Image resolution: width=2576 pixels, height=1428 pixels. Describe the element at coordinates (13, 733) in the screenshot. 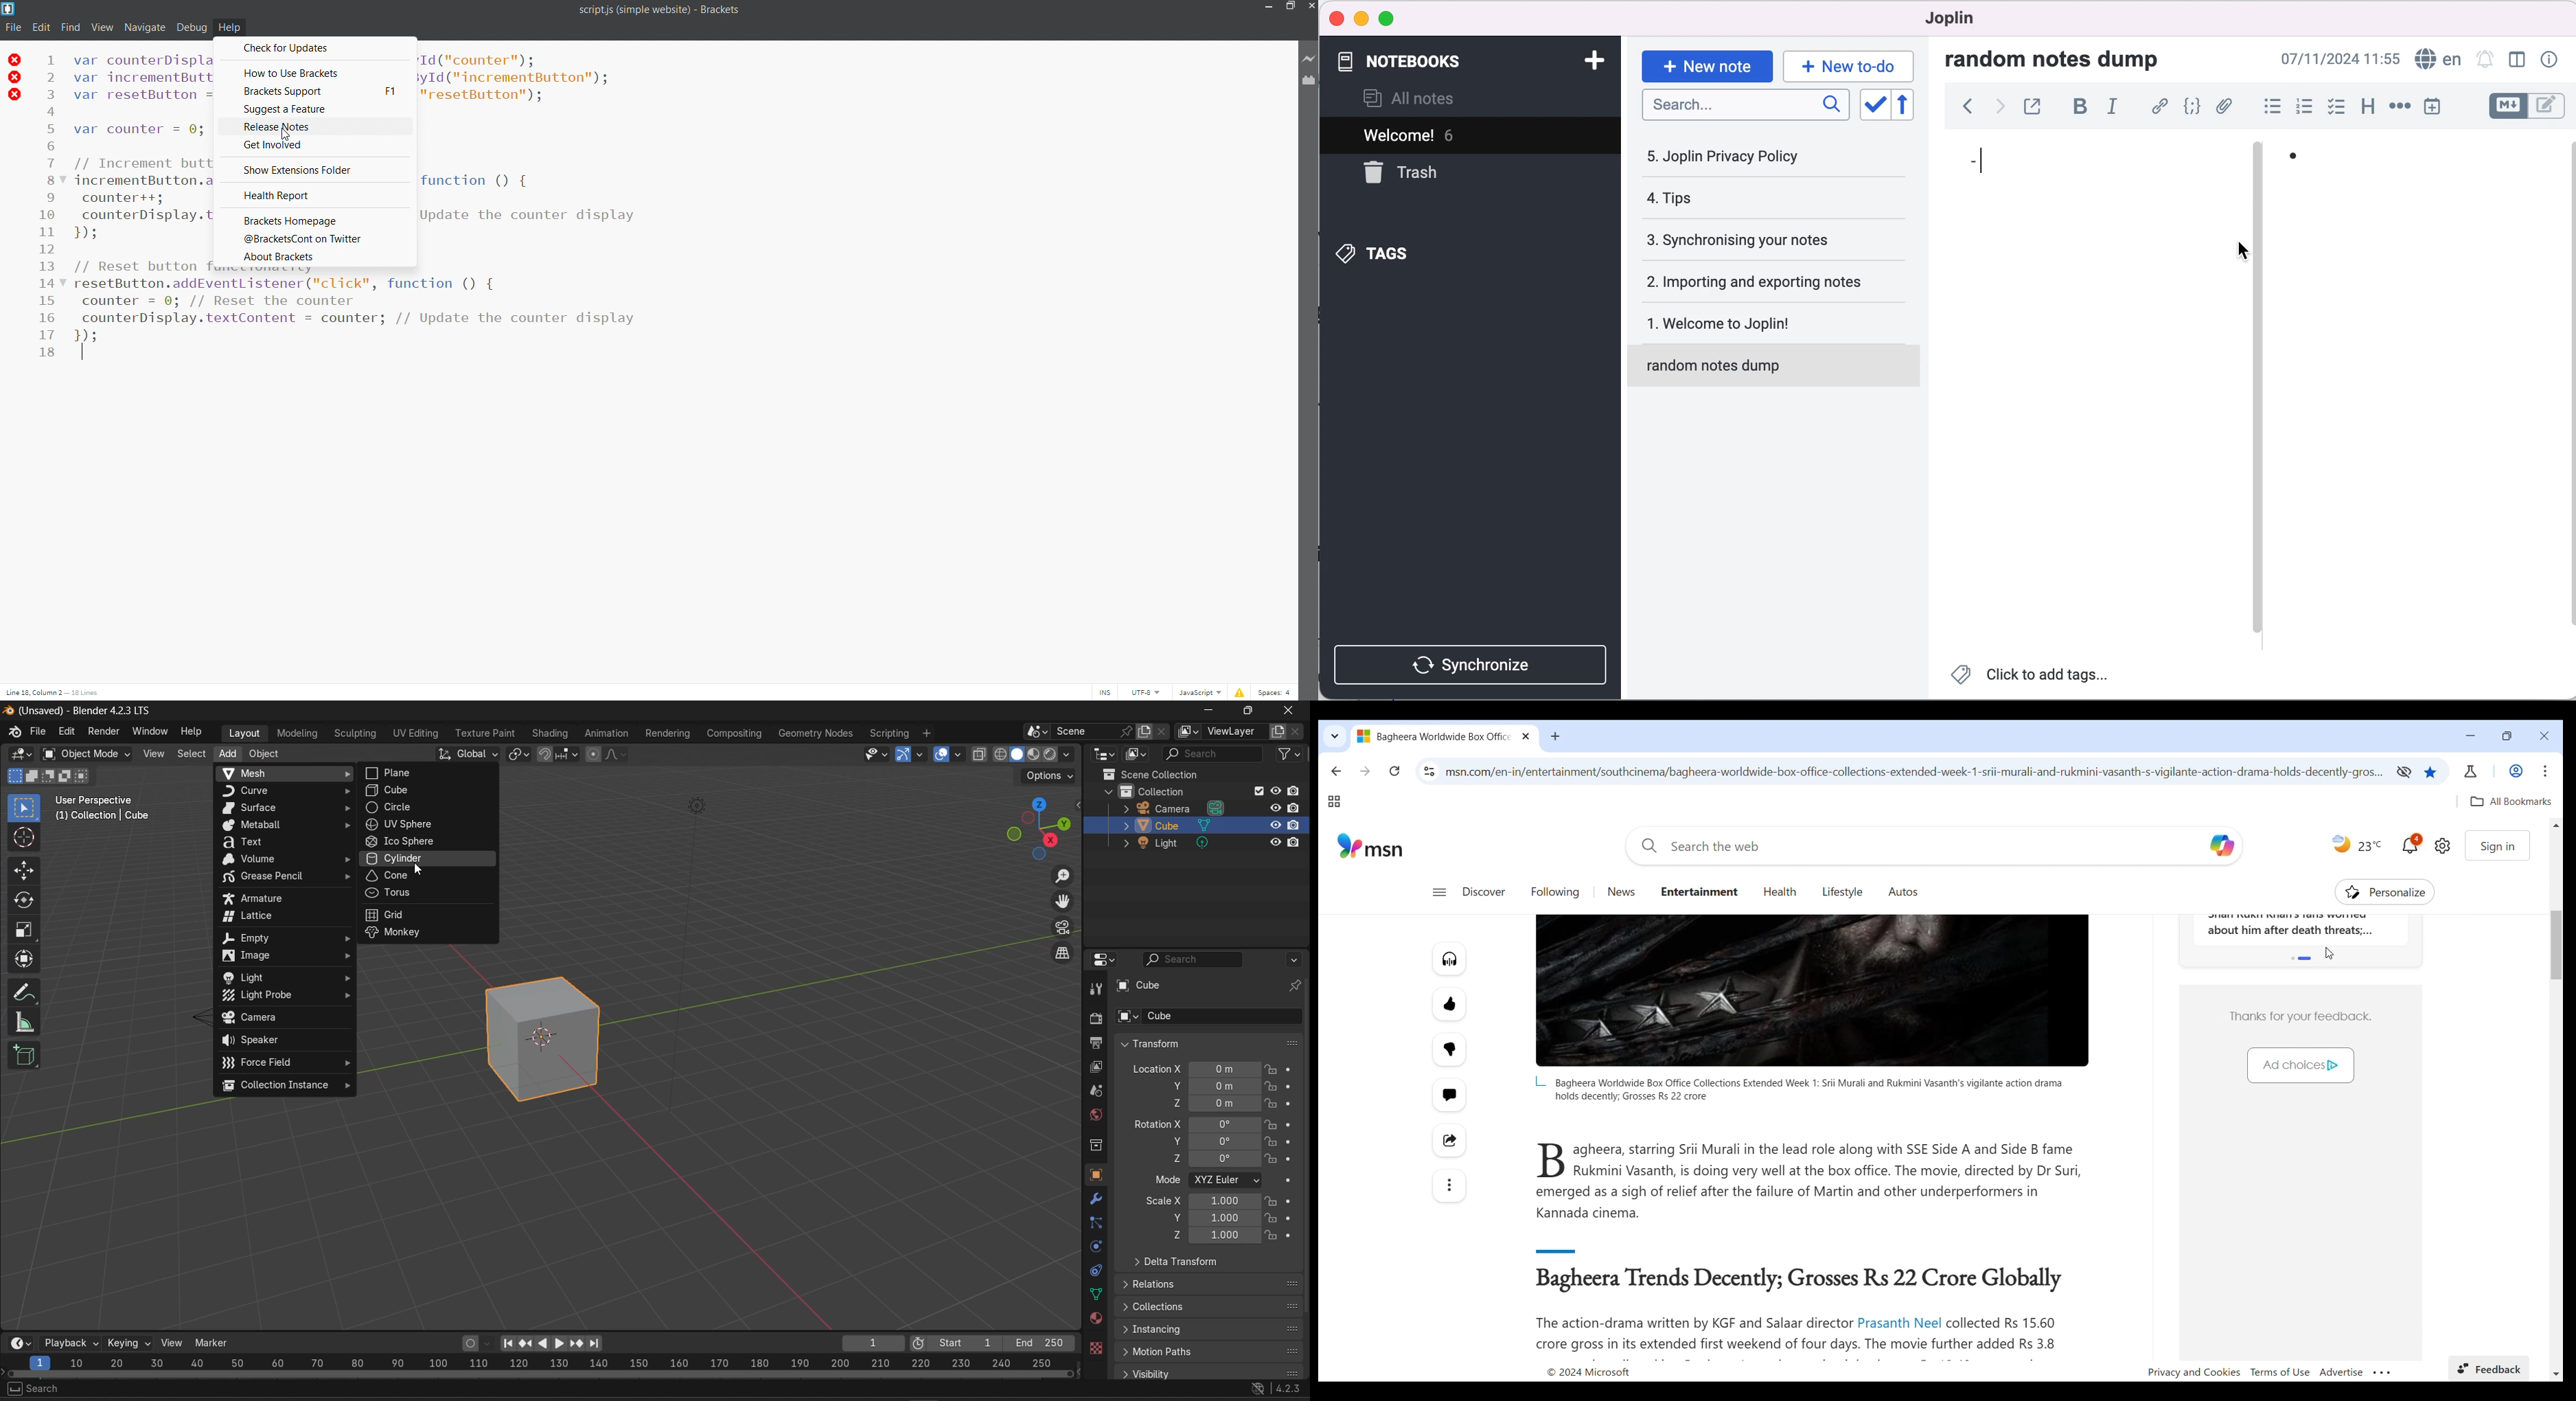

I see `blender` at that location.